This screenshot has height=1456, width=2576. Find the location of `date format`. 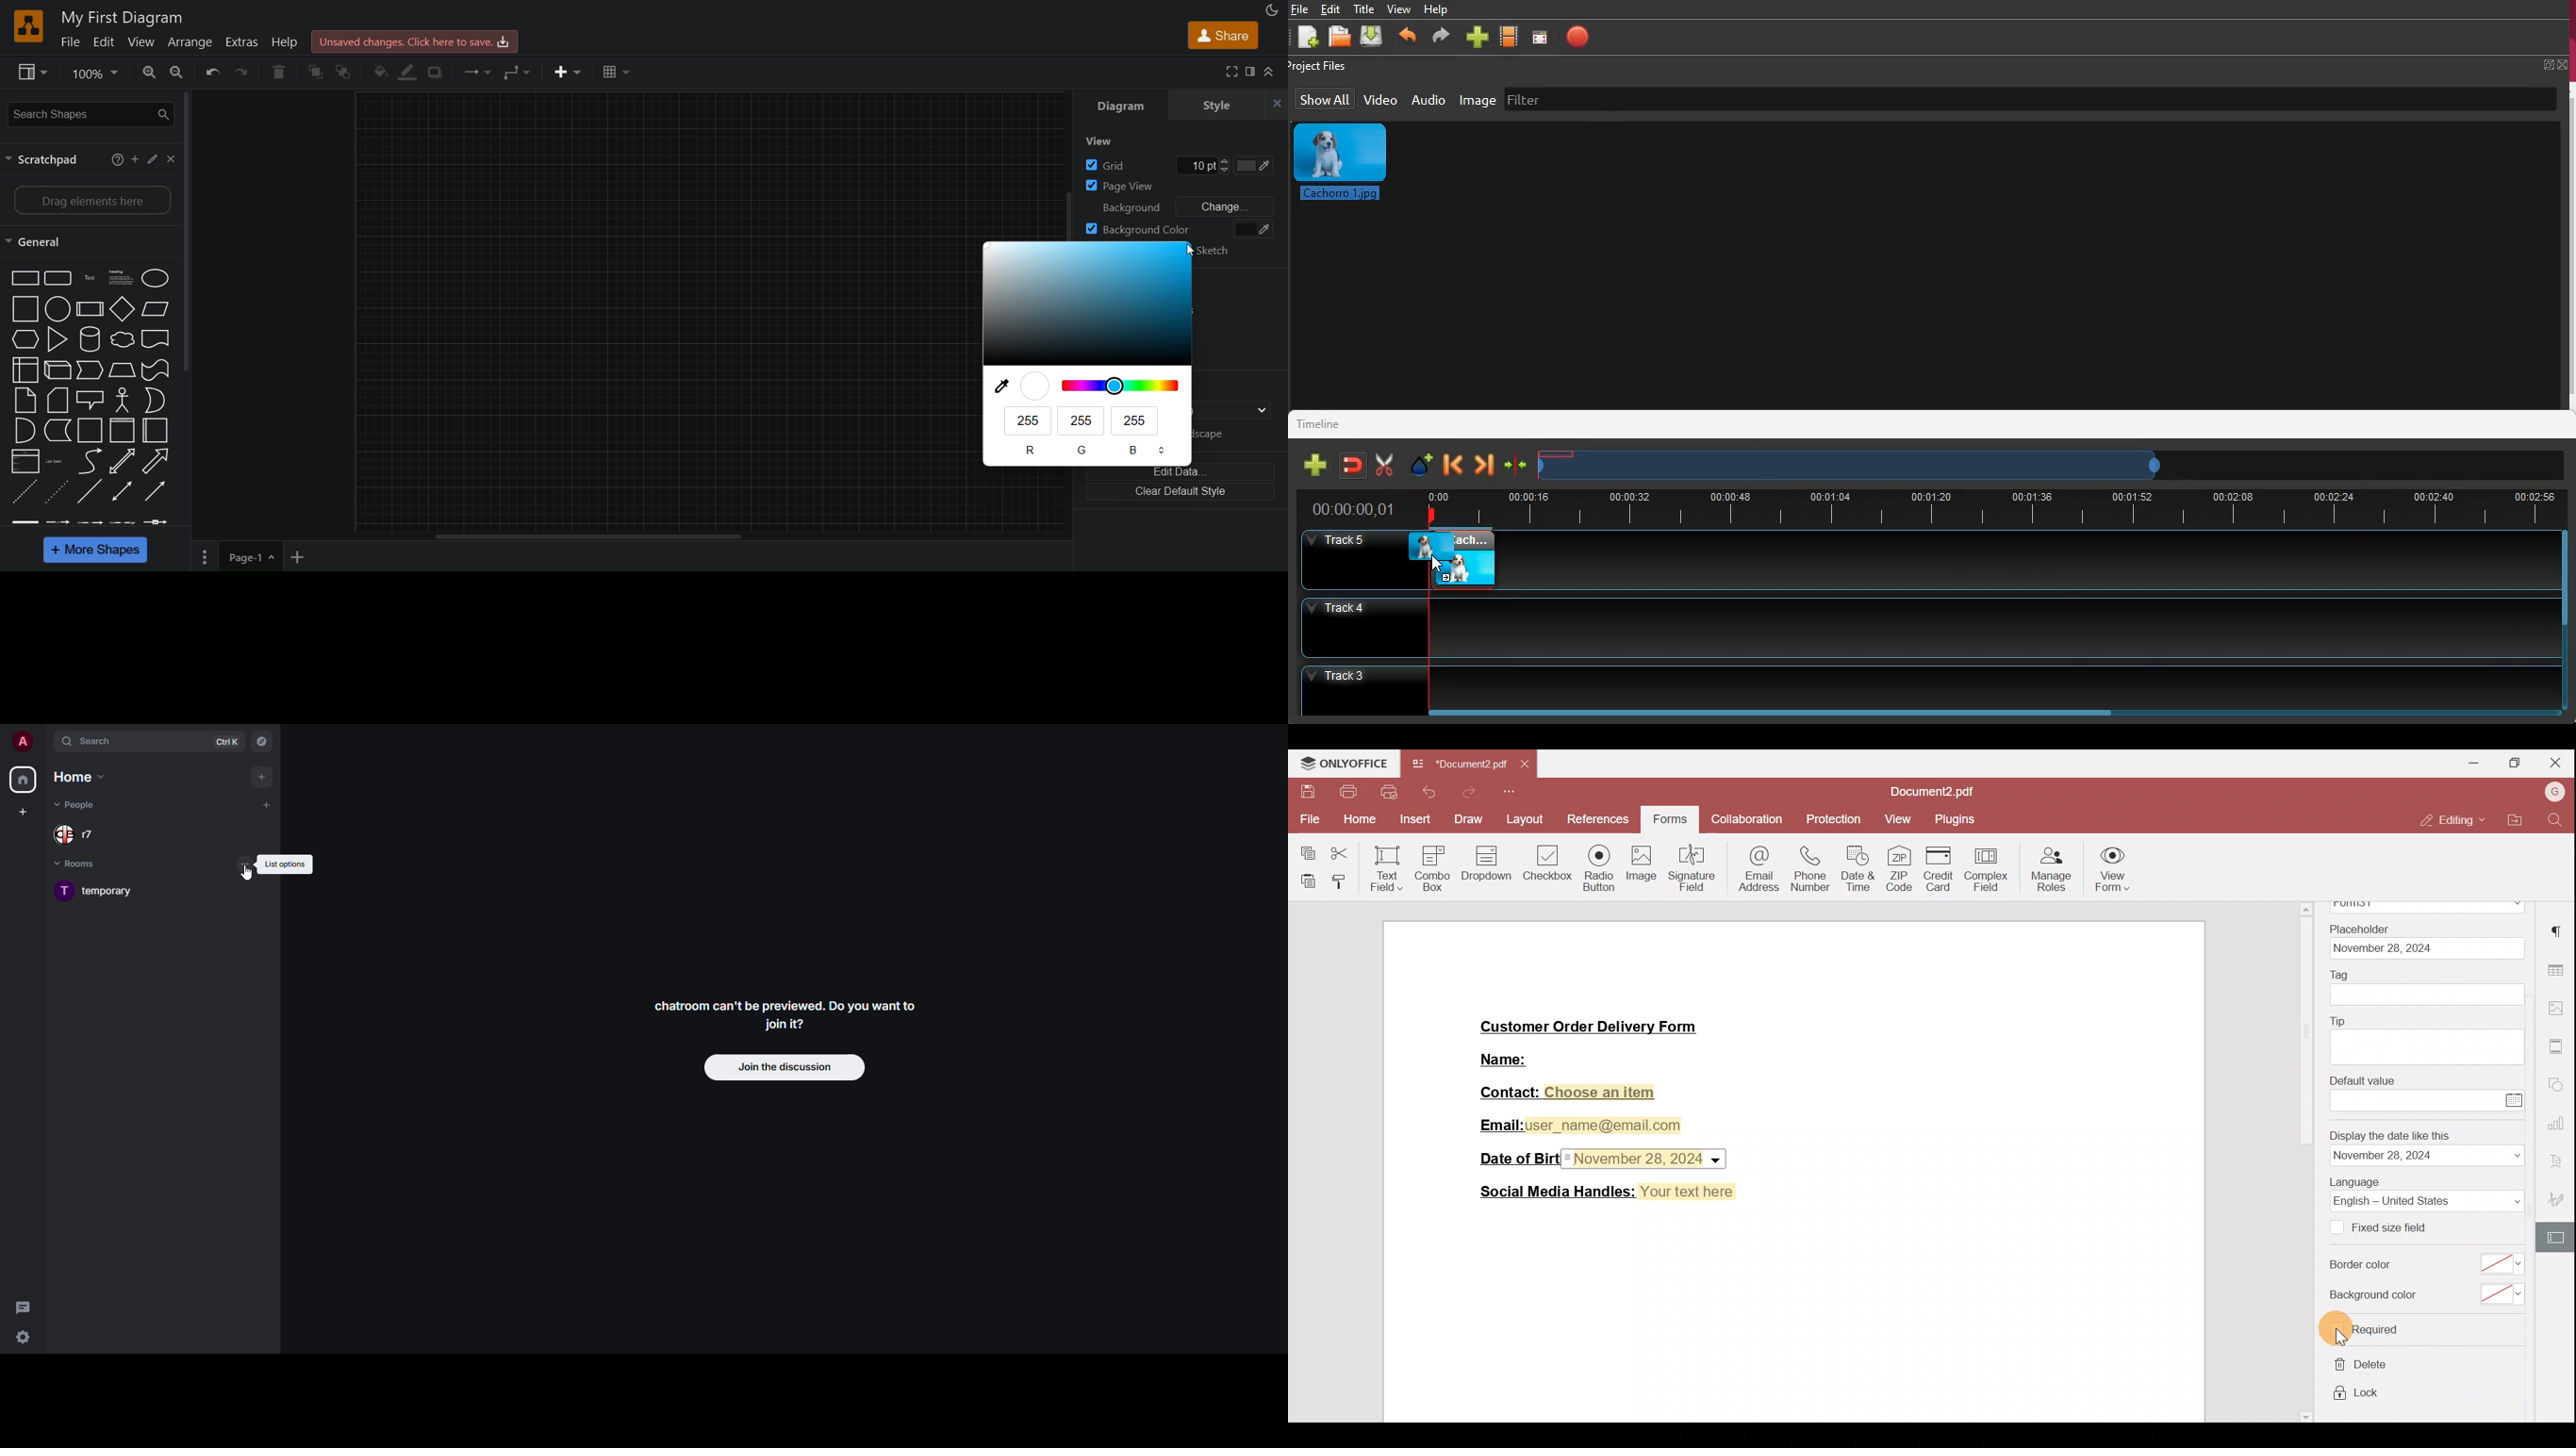

date format is located at coordinates (2428, 1155).